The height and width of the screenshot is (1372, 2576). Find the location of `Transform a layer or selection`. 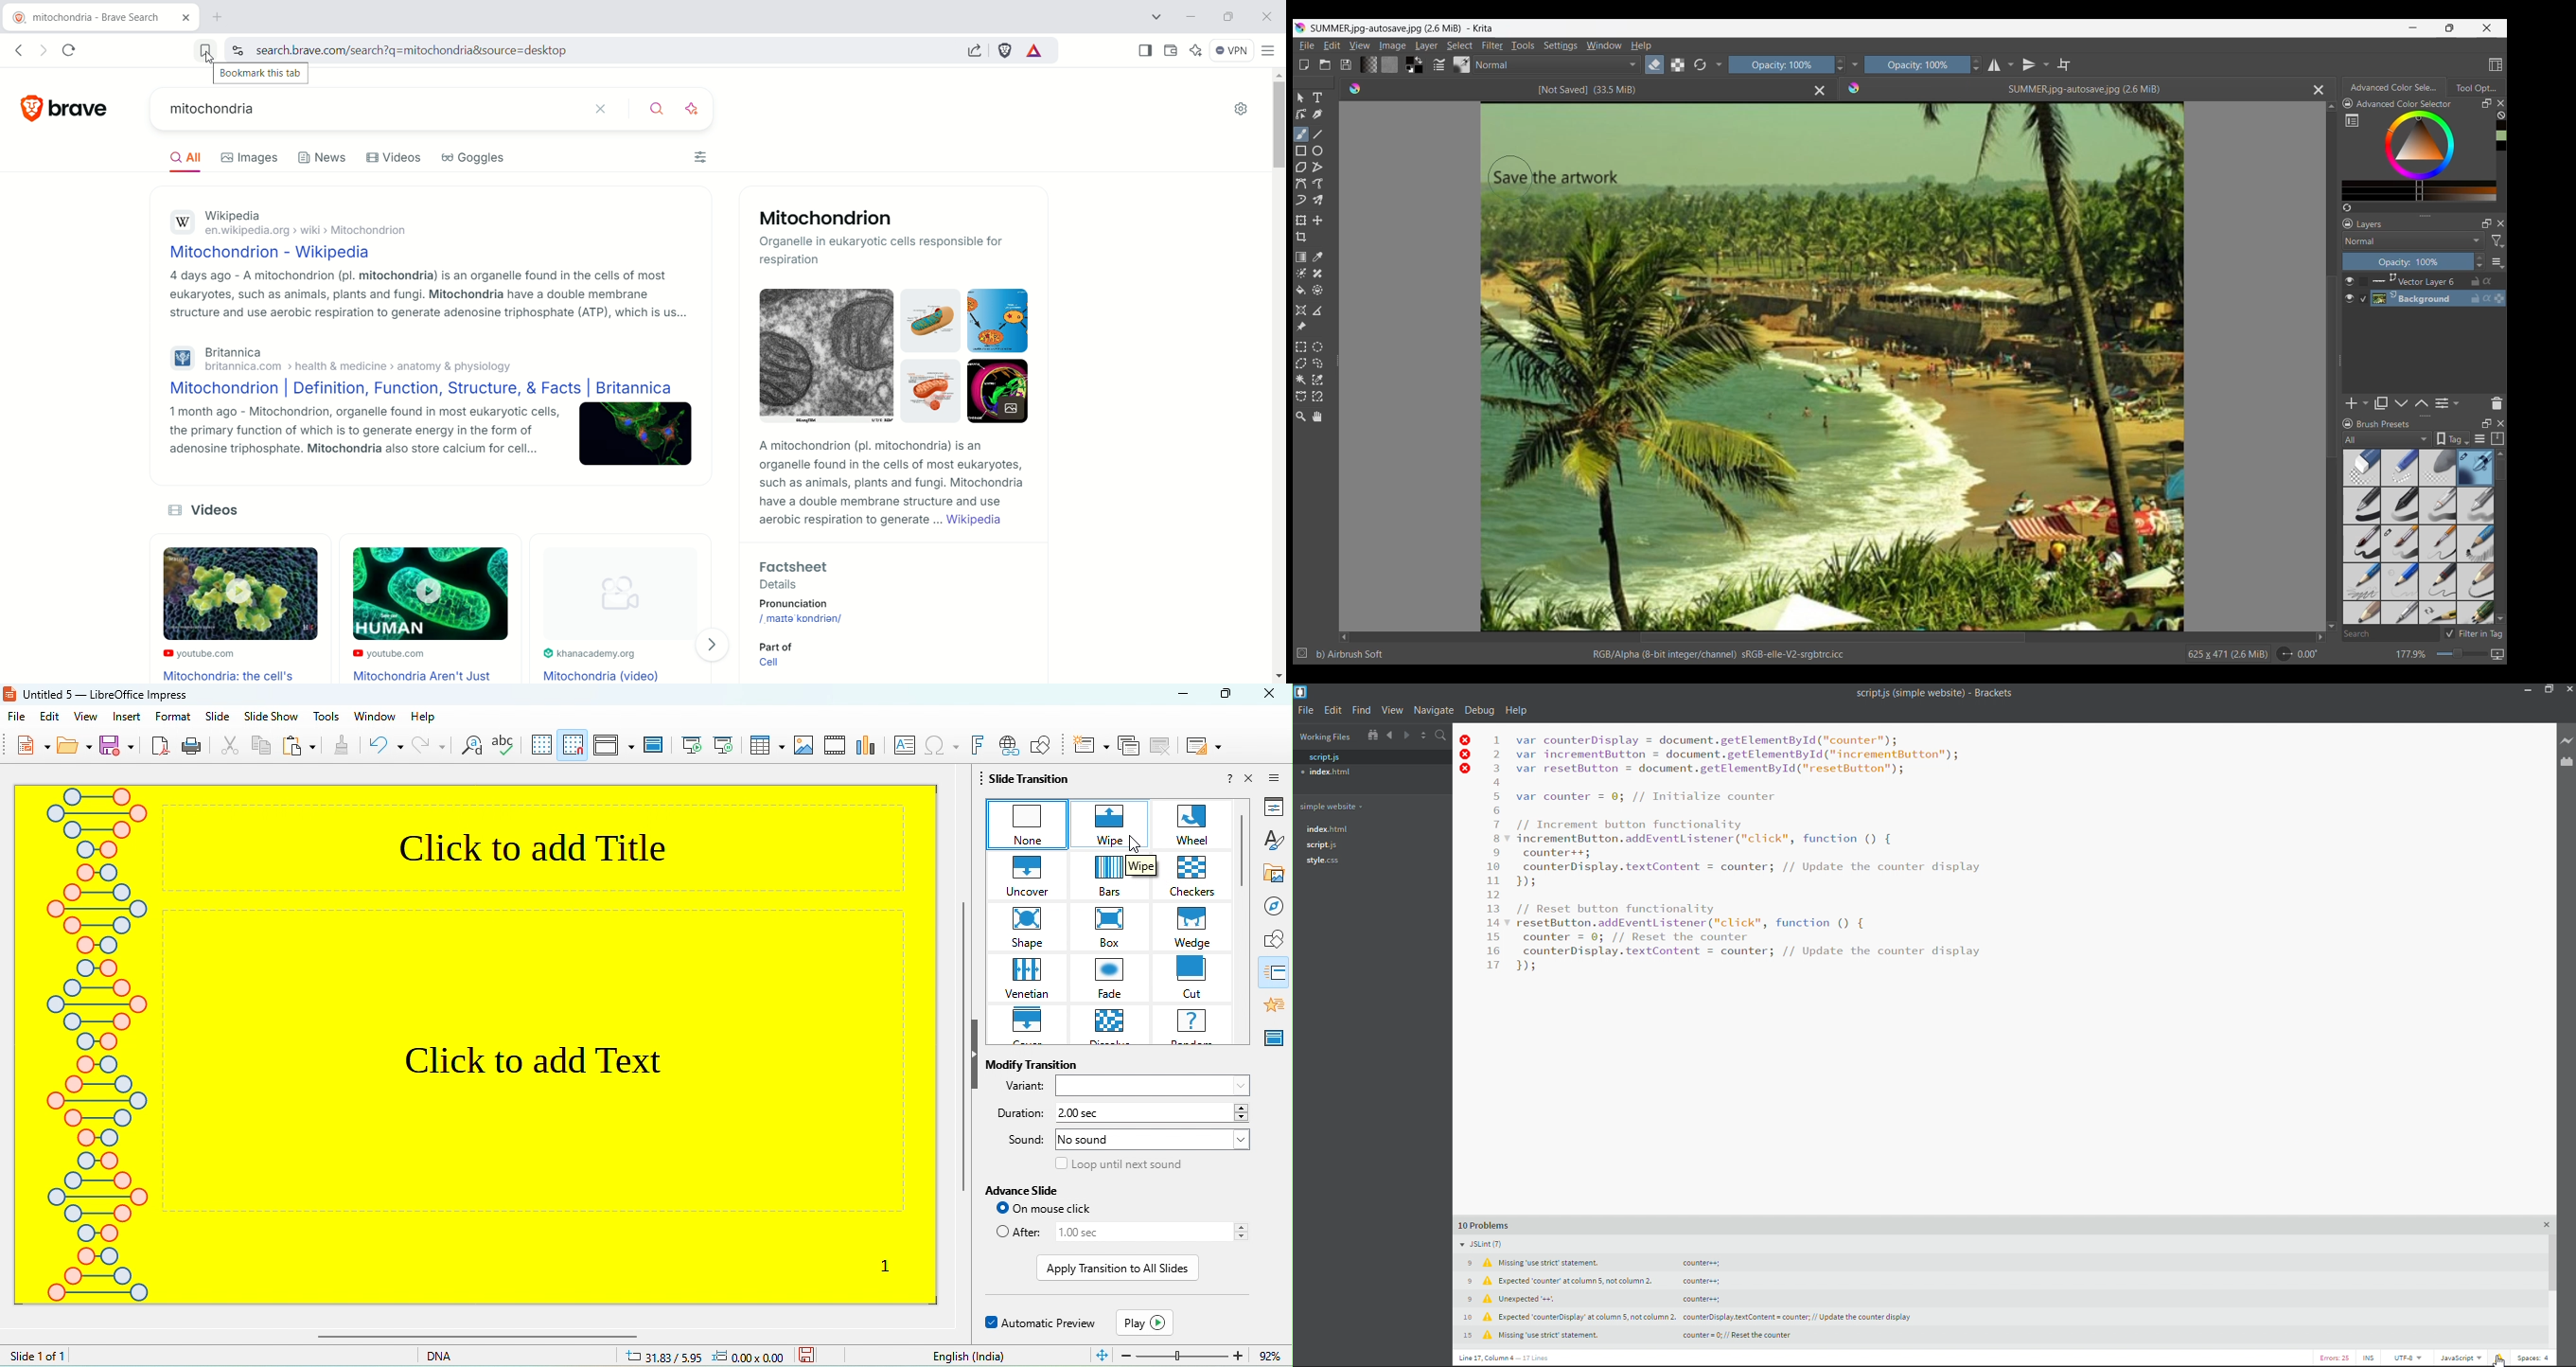

Transform a layer or selection is located at coordinates (1302, 220).